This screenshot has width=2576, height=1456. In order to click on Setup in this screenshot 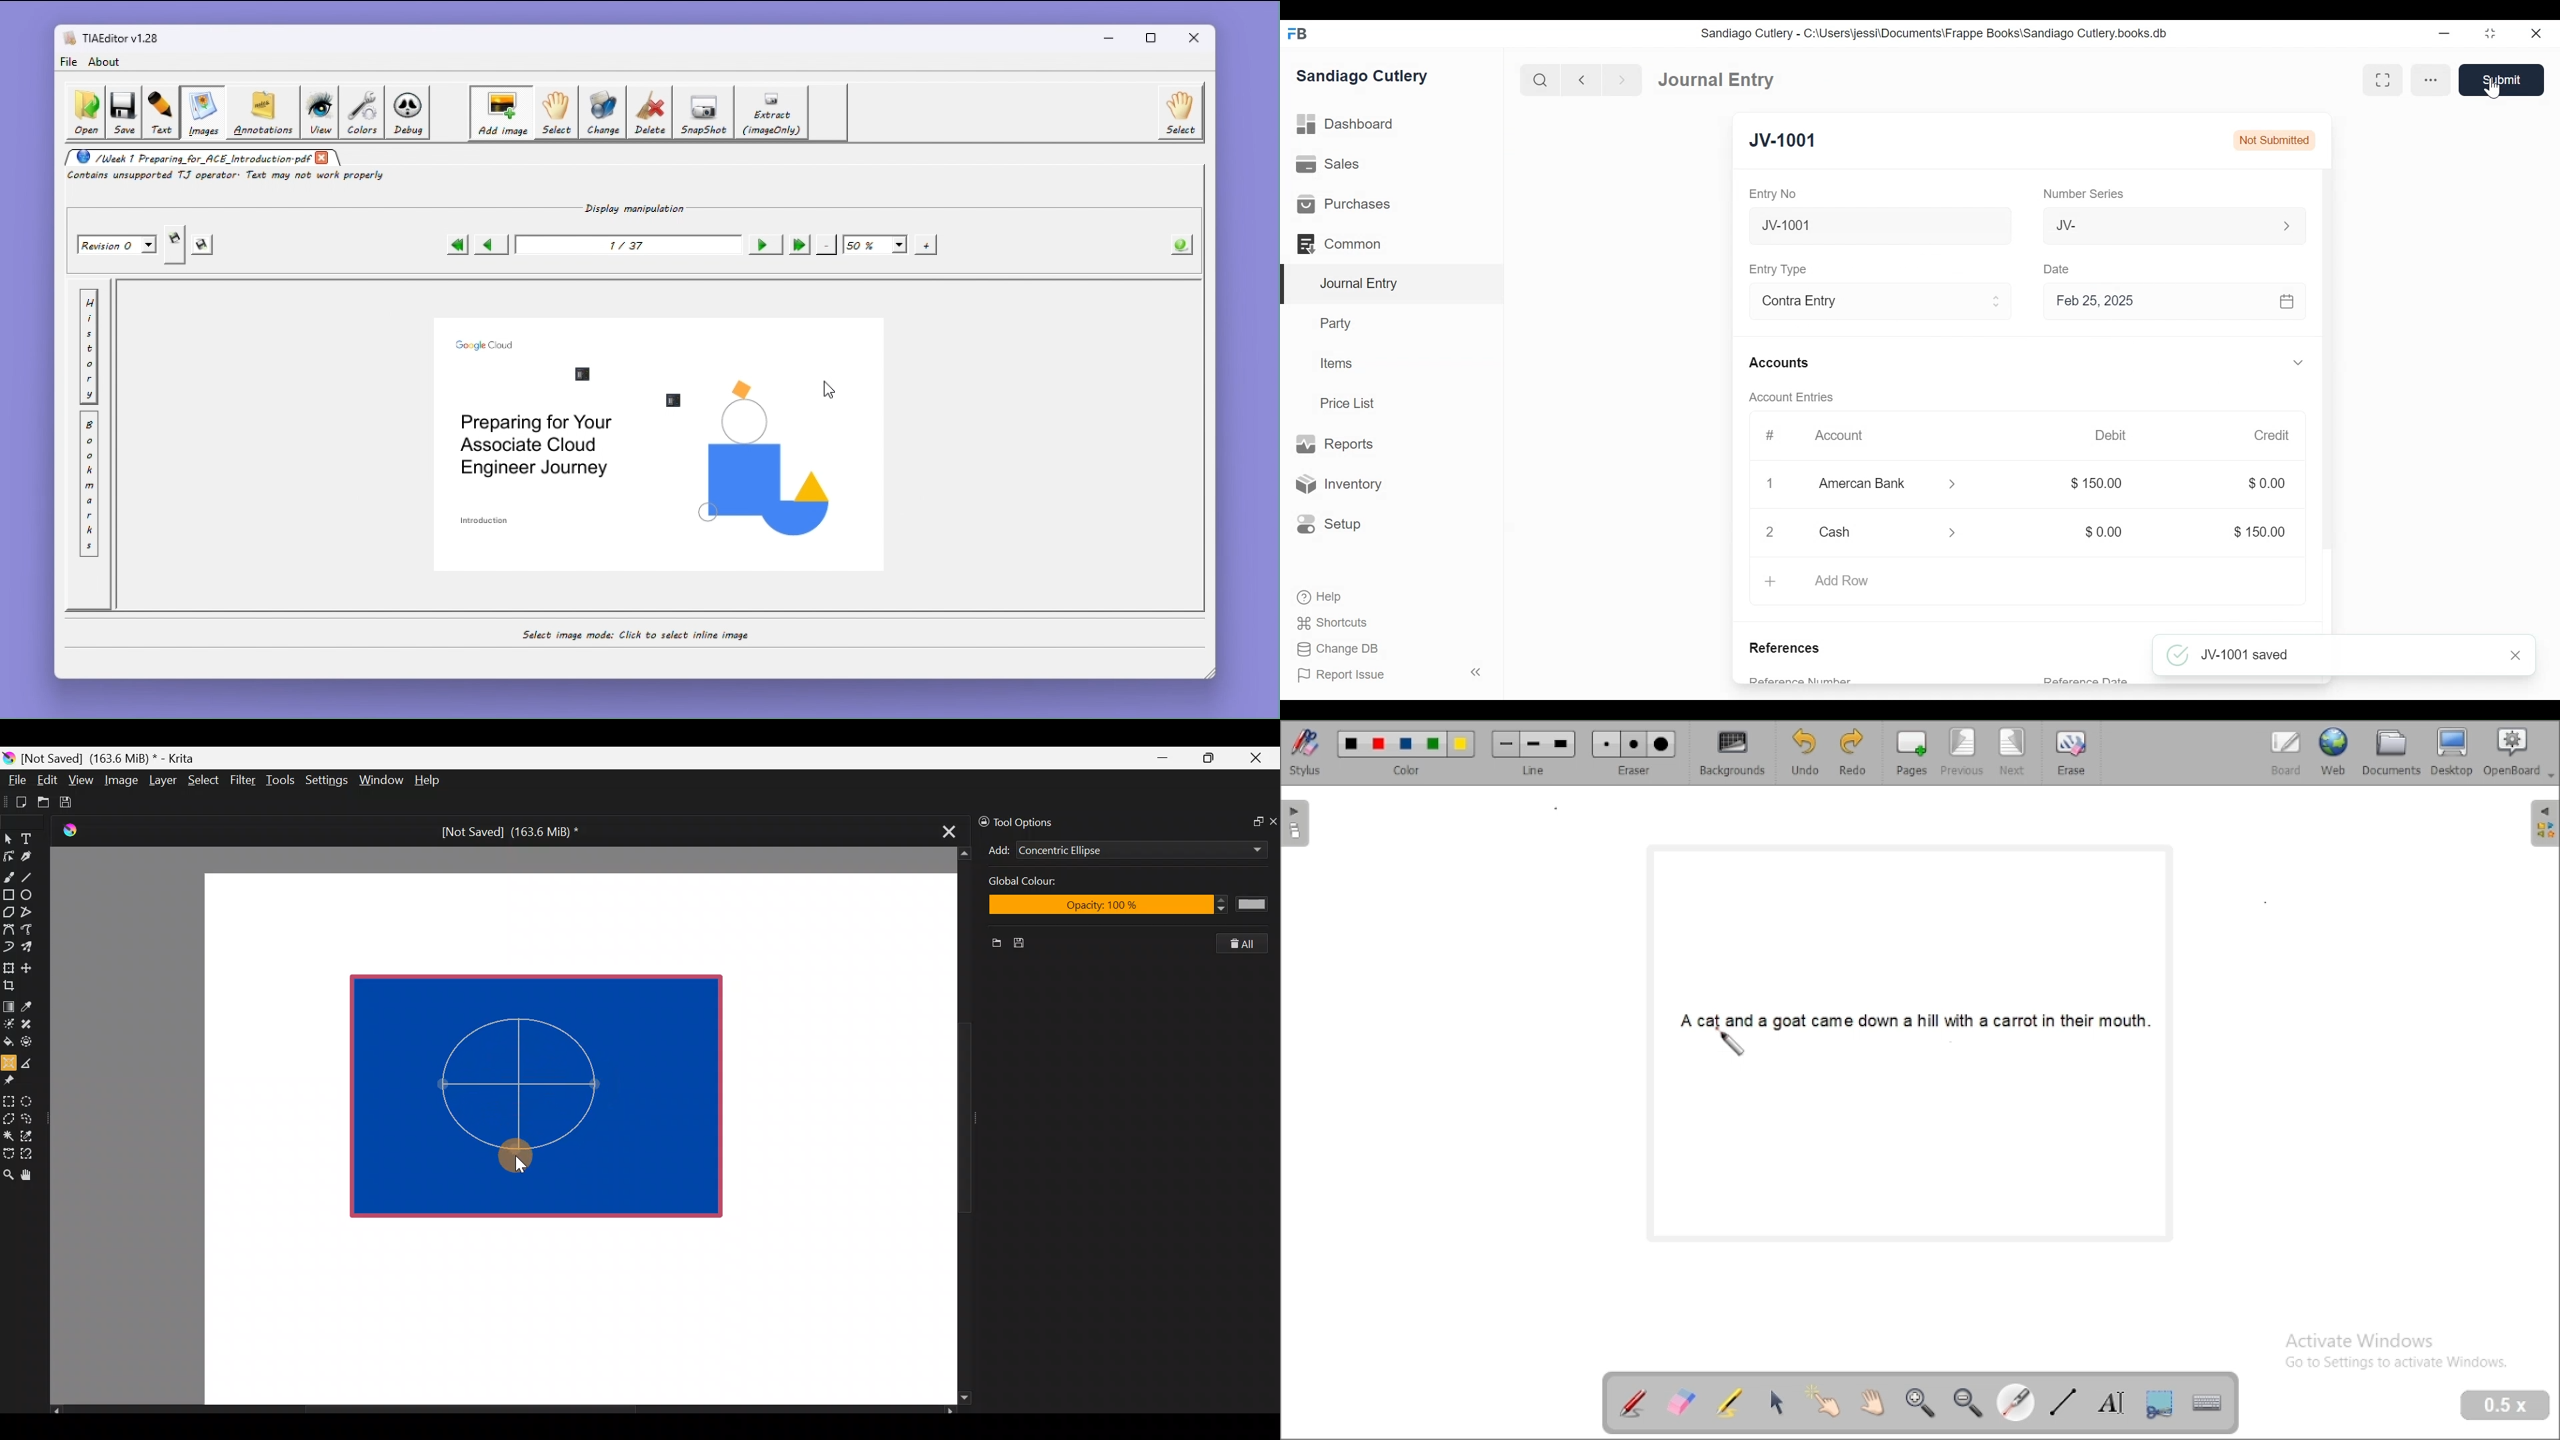, I will do `click(1326, 523)`.